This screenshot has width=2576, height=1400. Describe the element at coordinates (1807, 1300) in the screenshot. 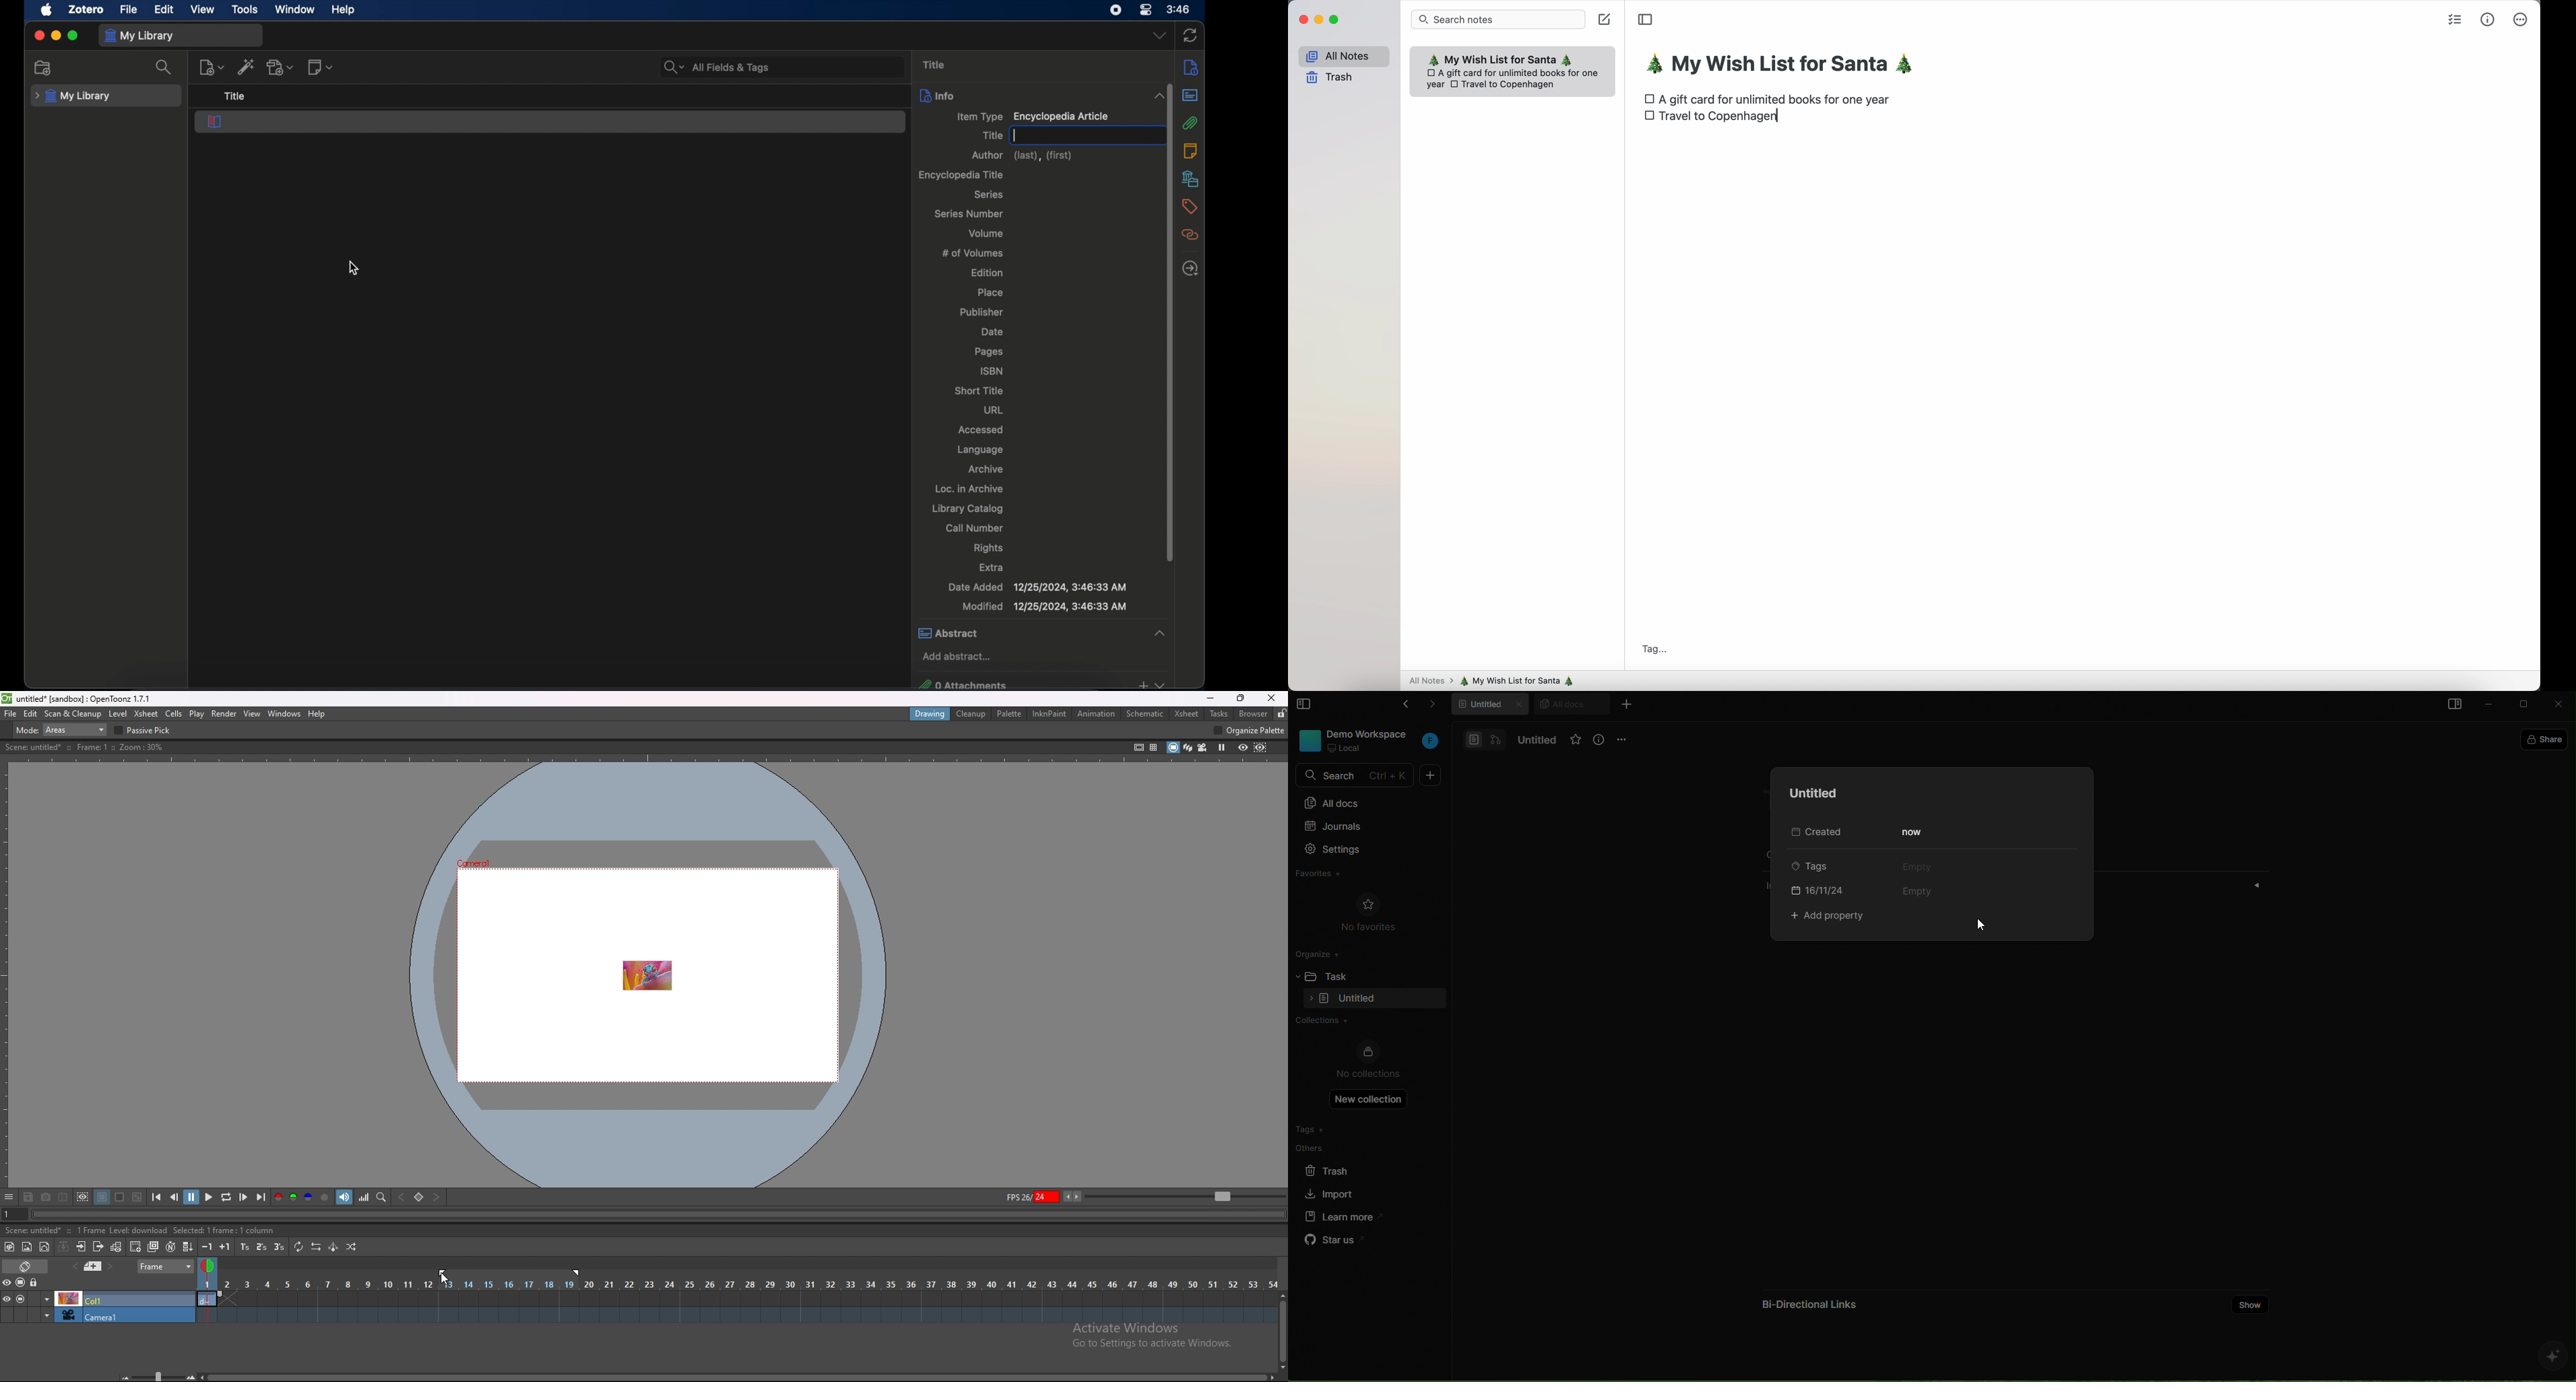

I see `bi directional links` at that location.